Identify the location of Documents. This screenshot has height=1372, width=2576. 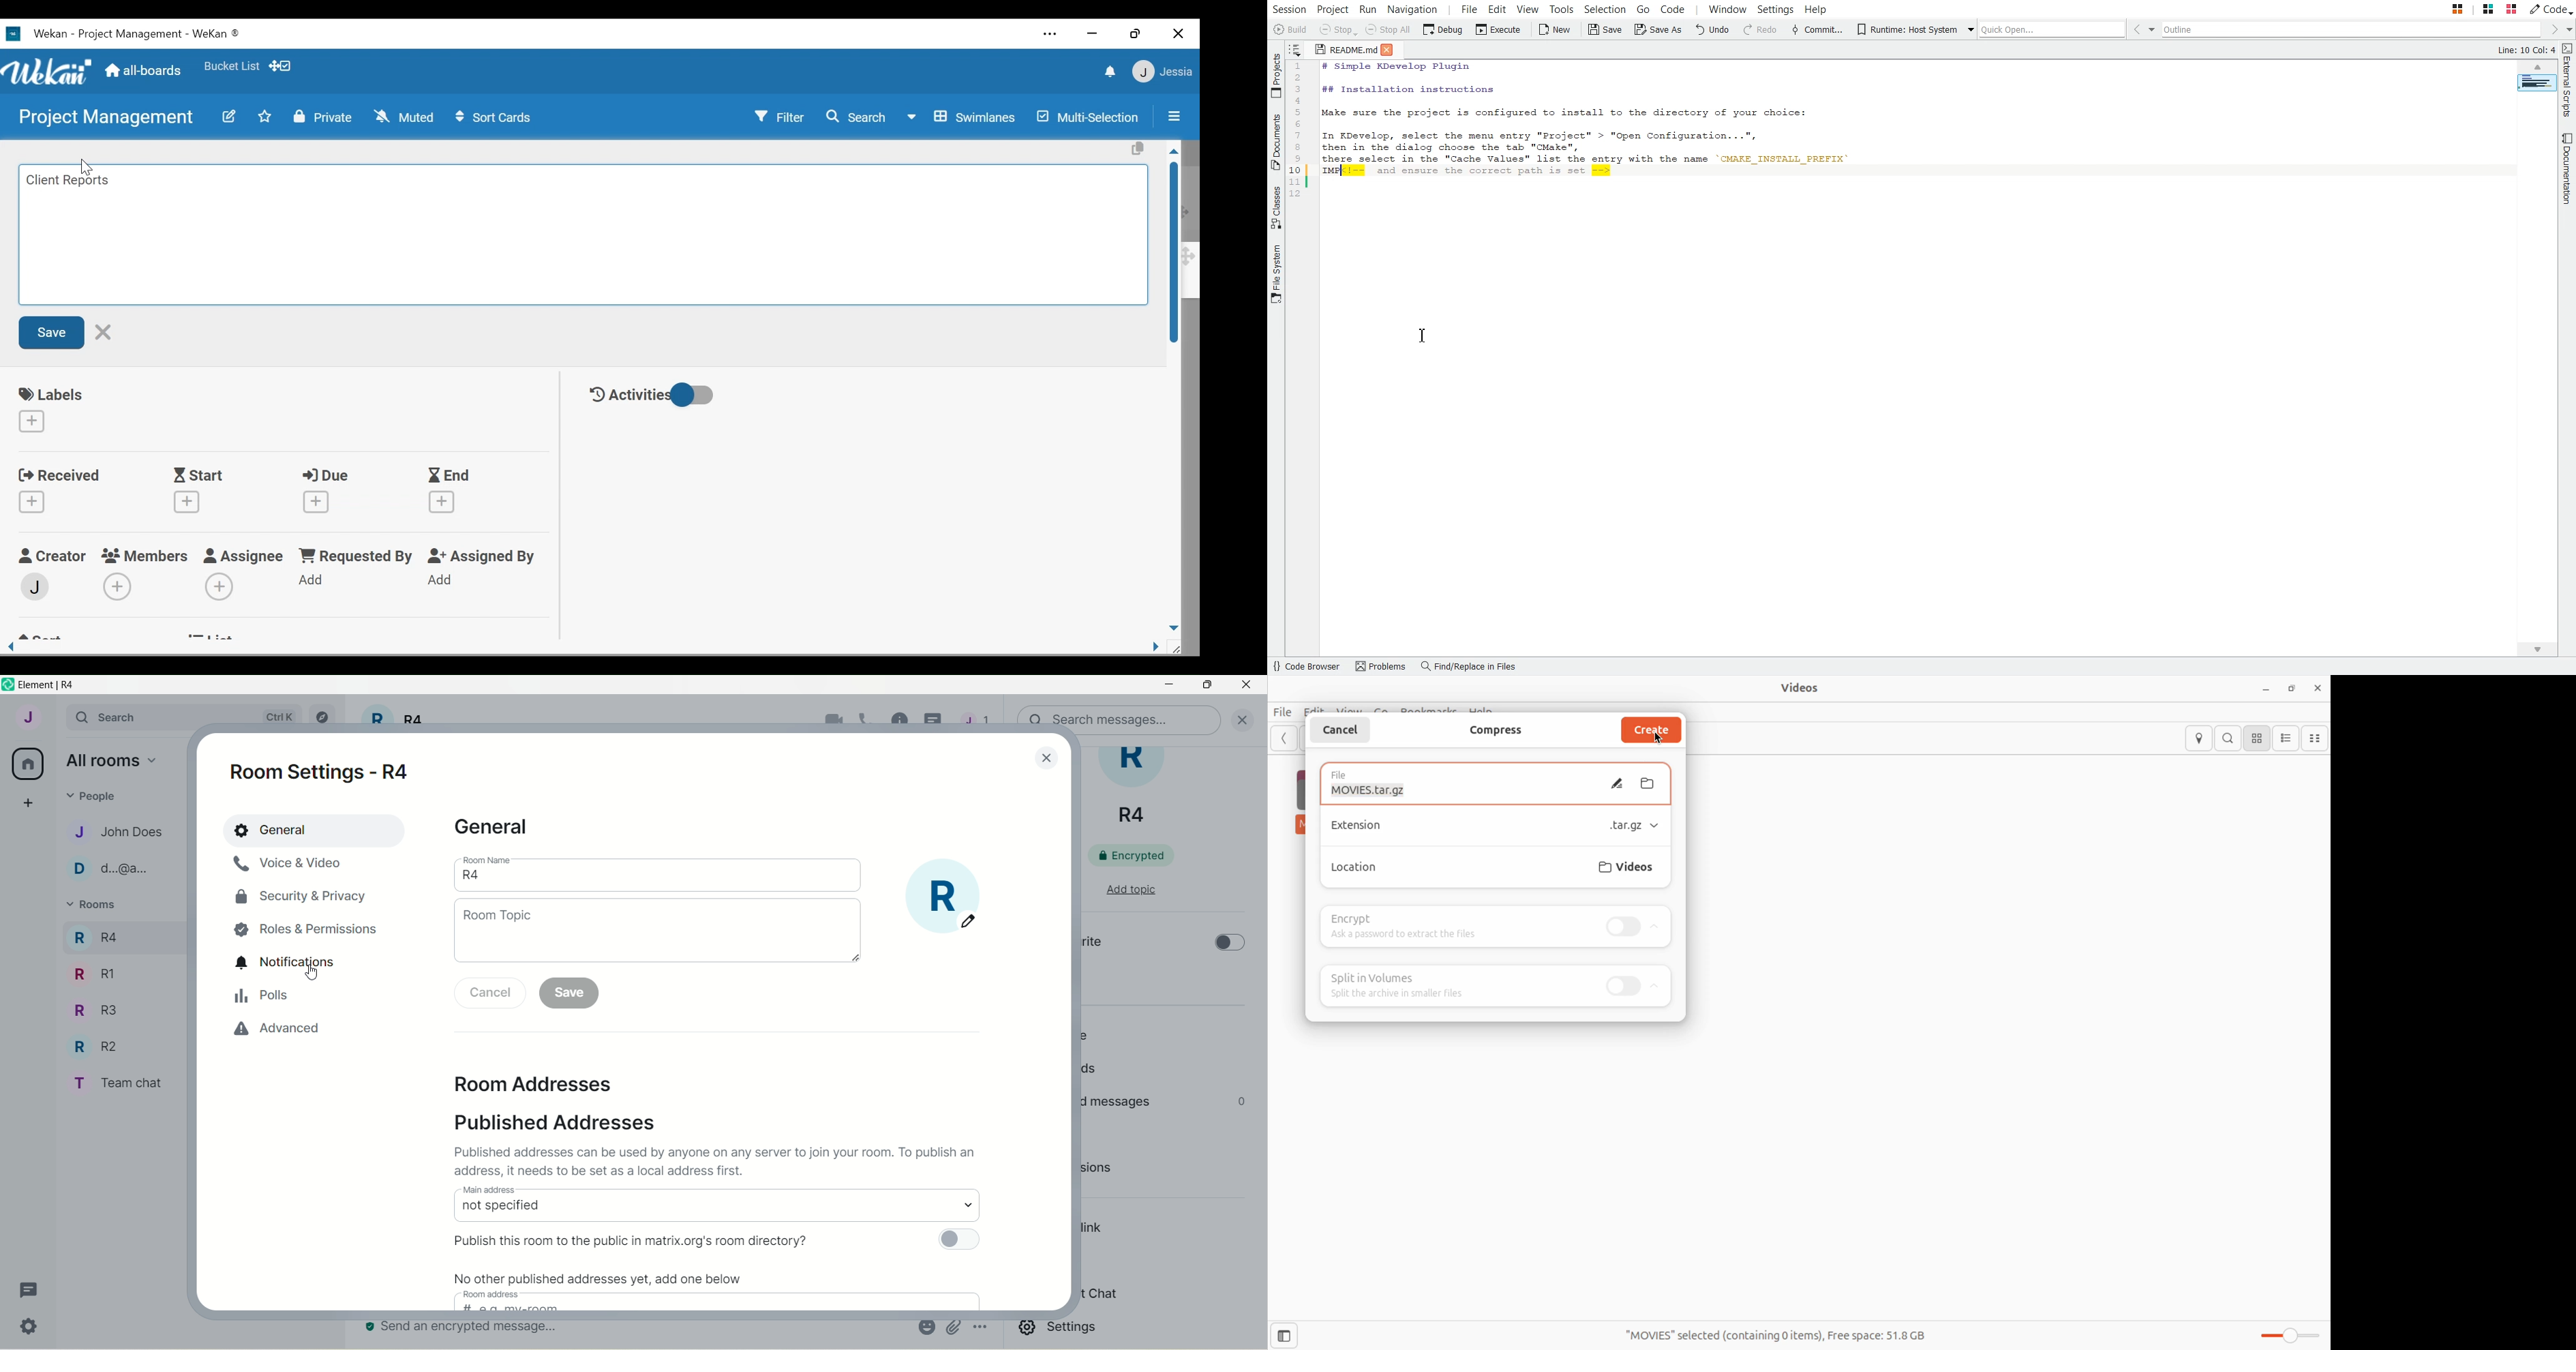
(1276, 142).